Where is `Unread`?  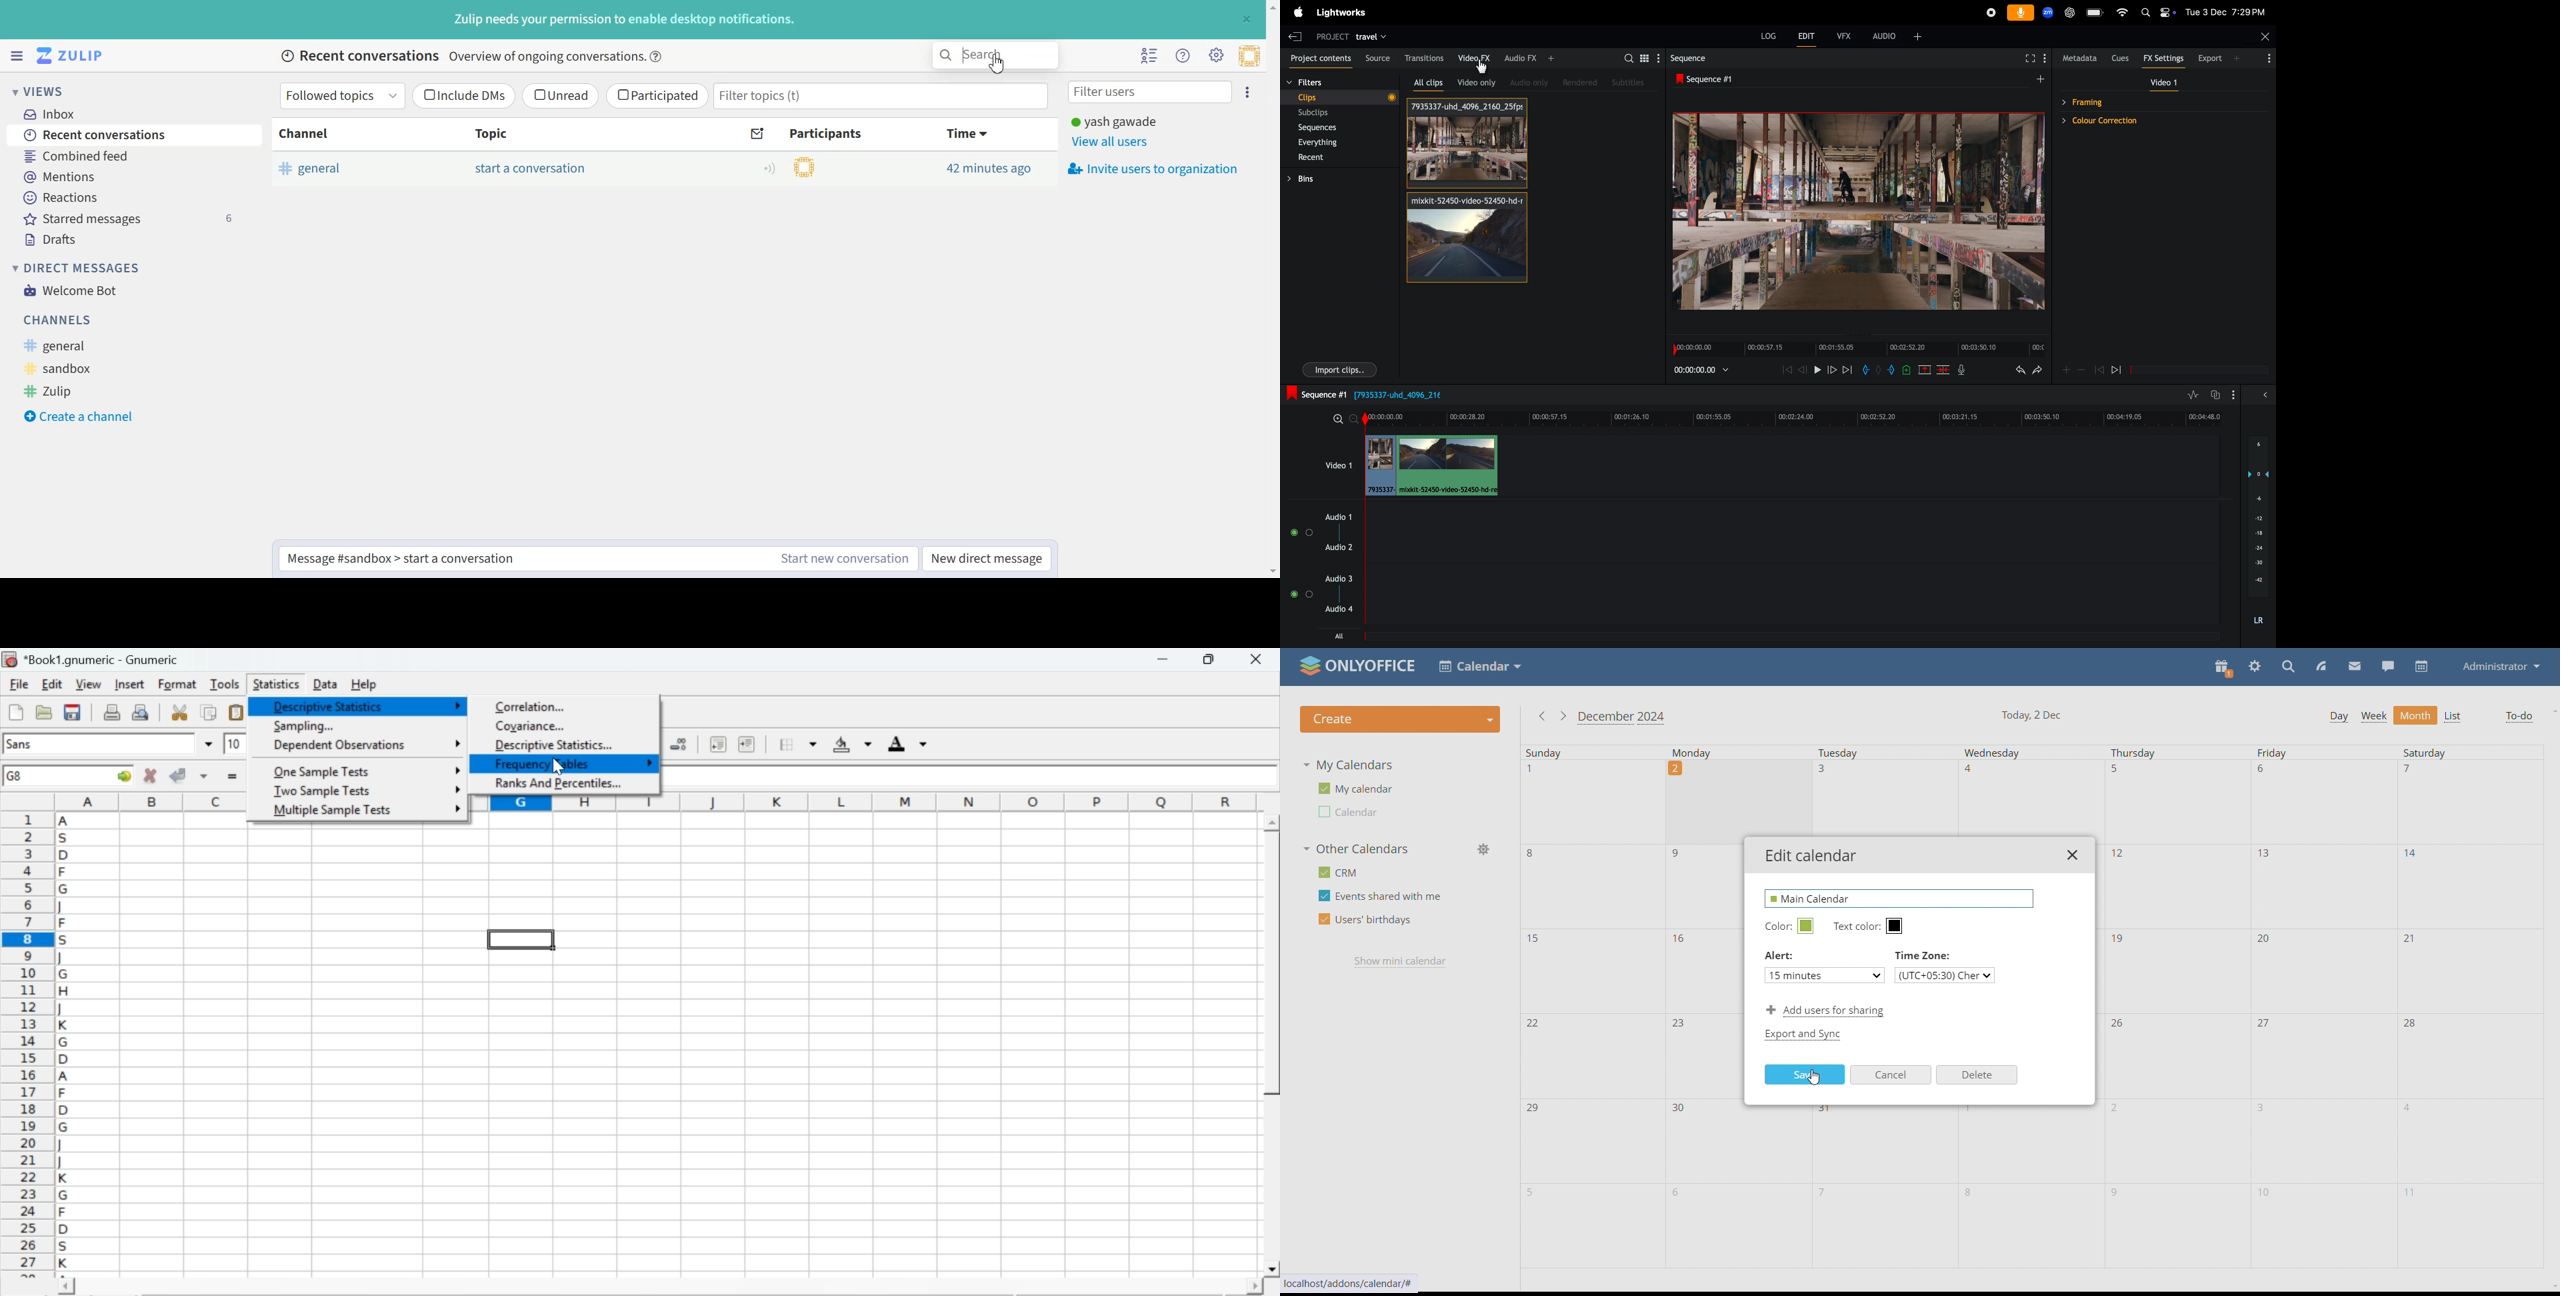 Unread is located at coordinates (561, 96).